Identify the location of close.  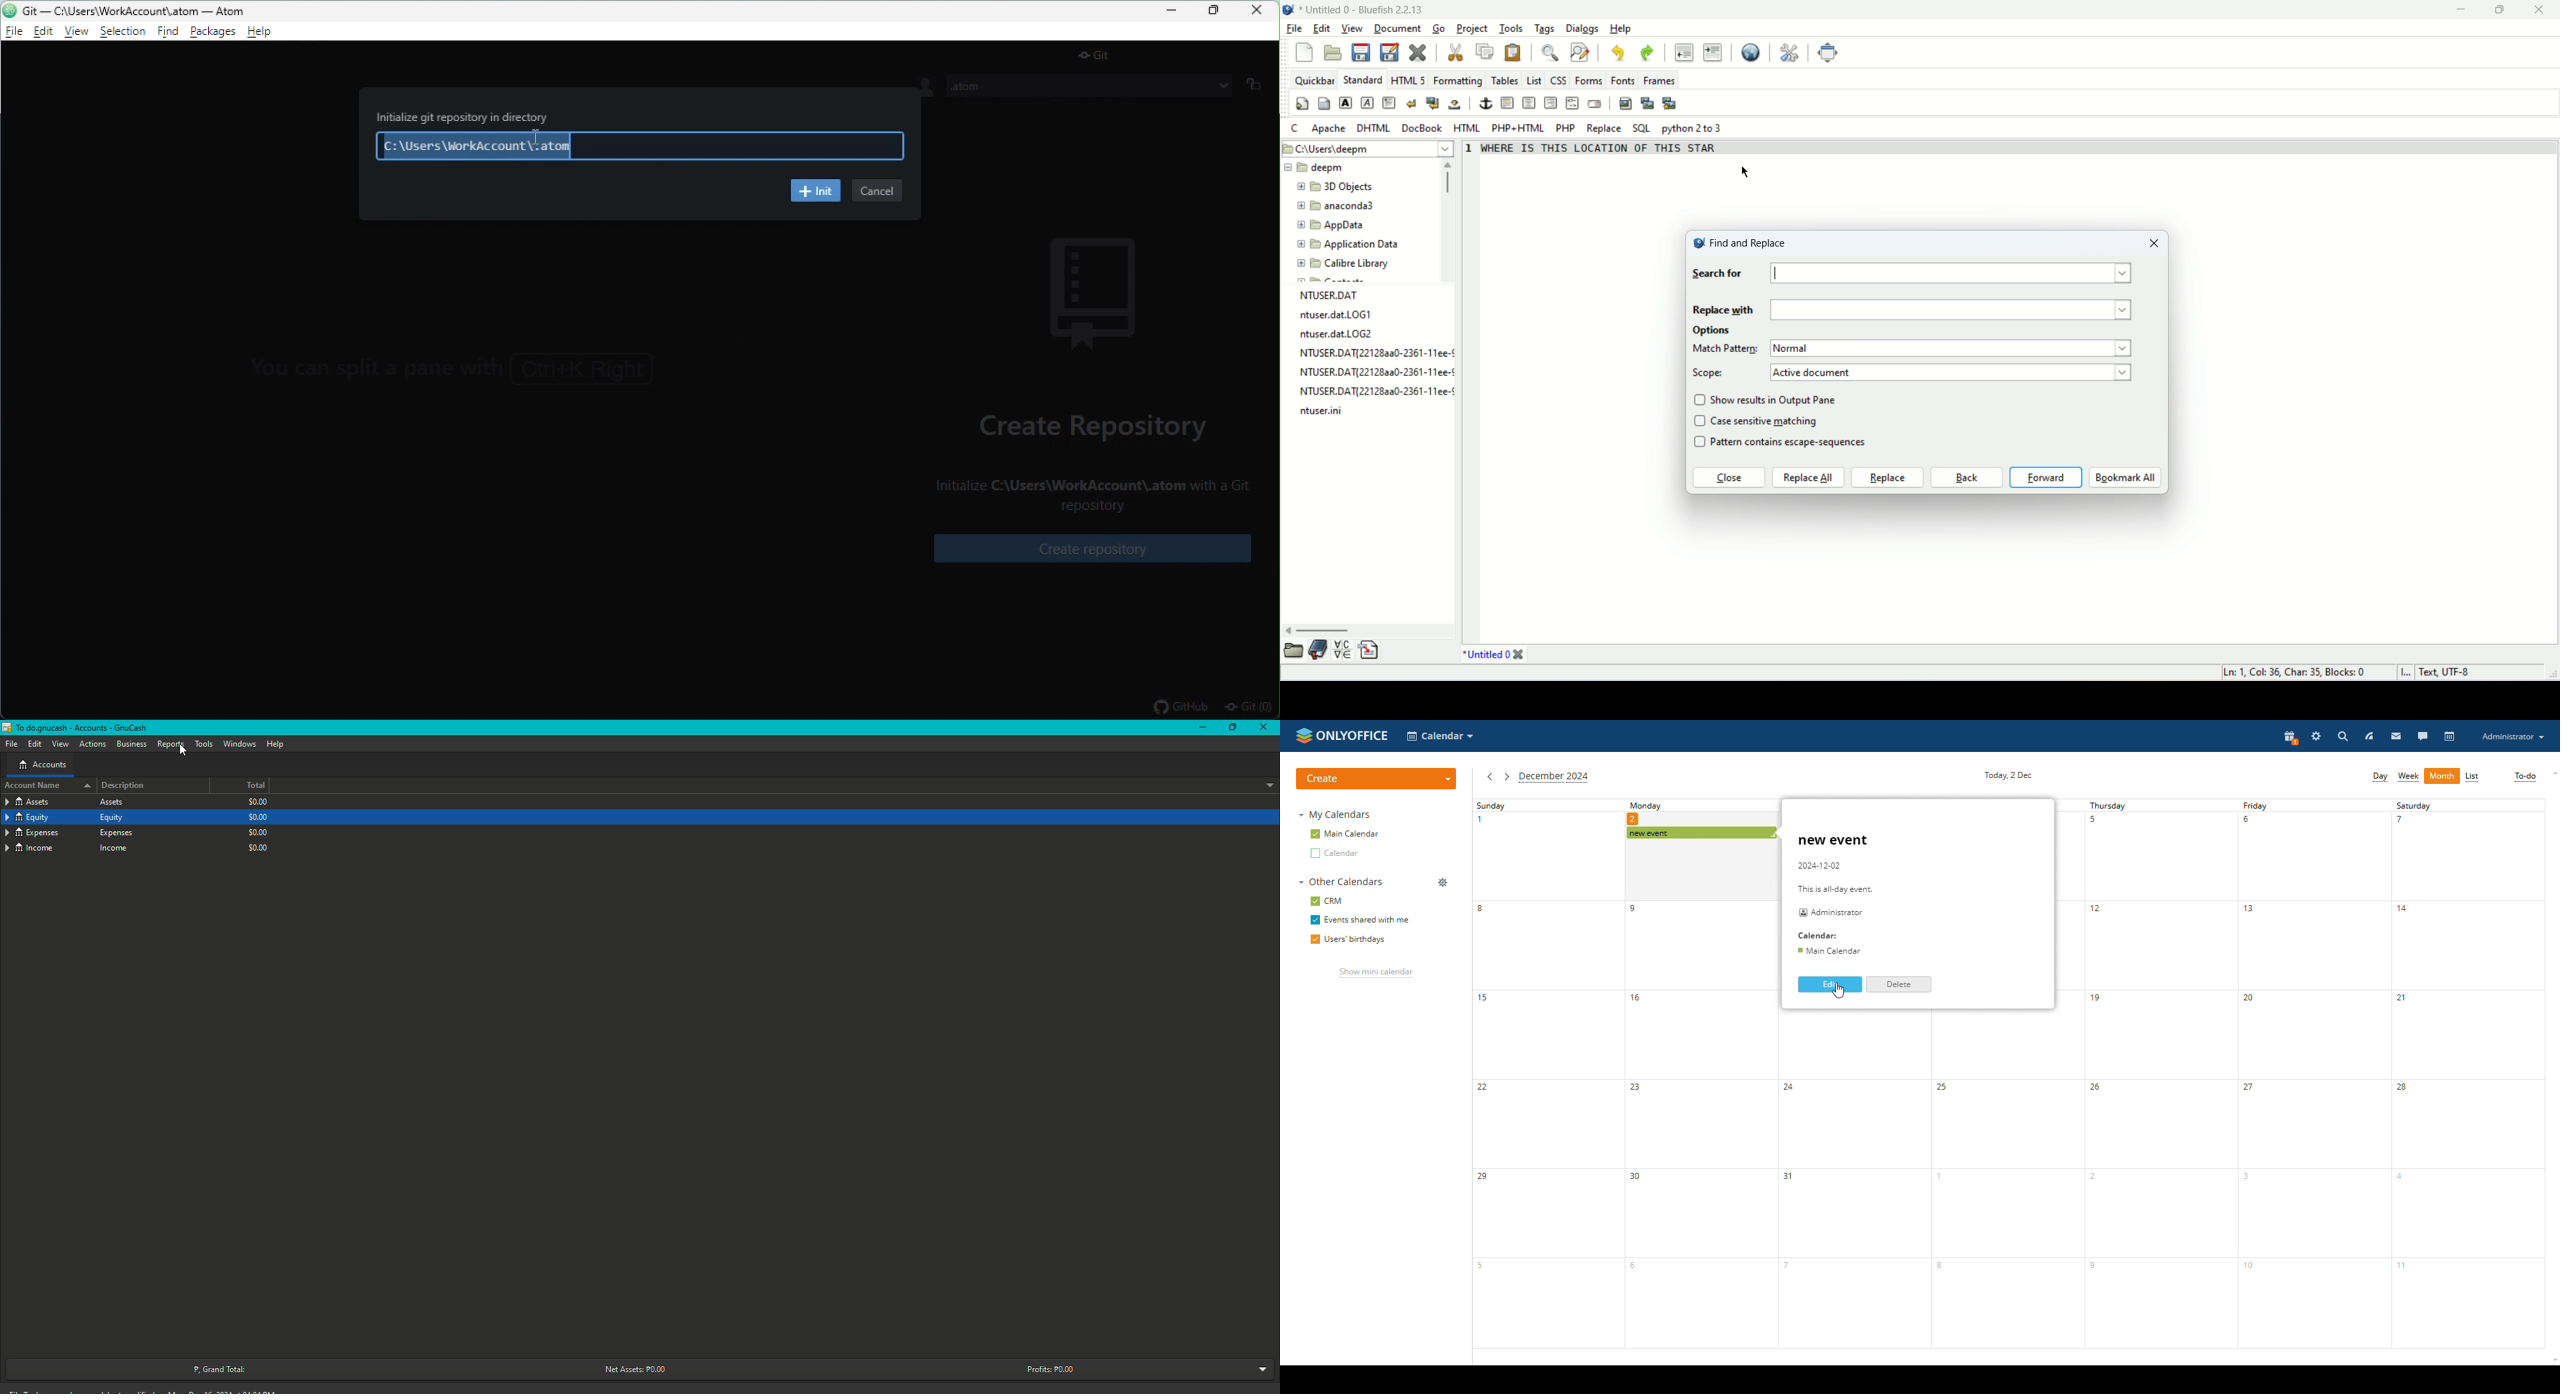
(2544, 10).